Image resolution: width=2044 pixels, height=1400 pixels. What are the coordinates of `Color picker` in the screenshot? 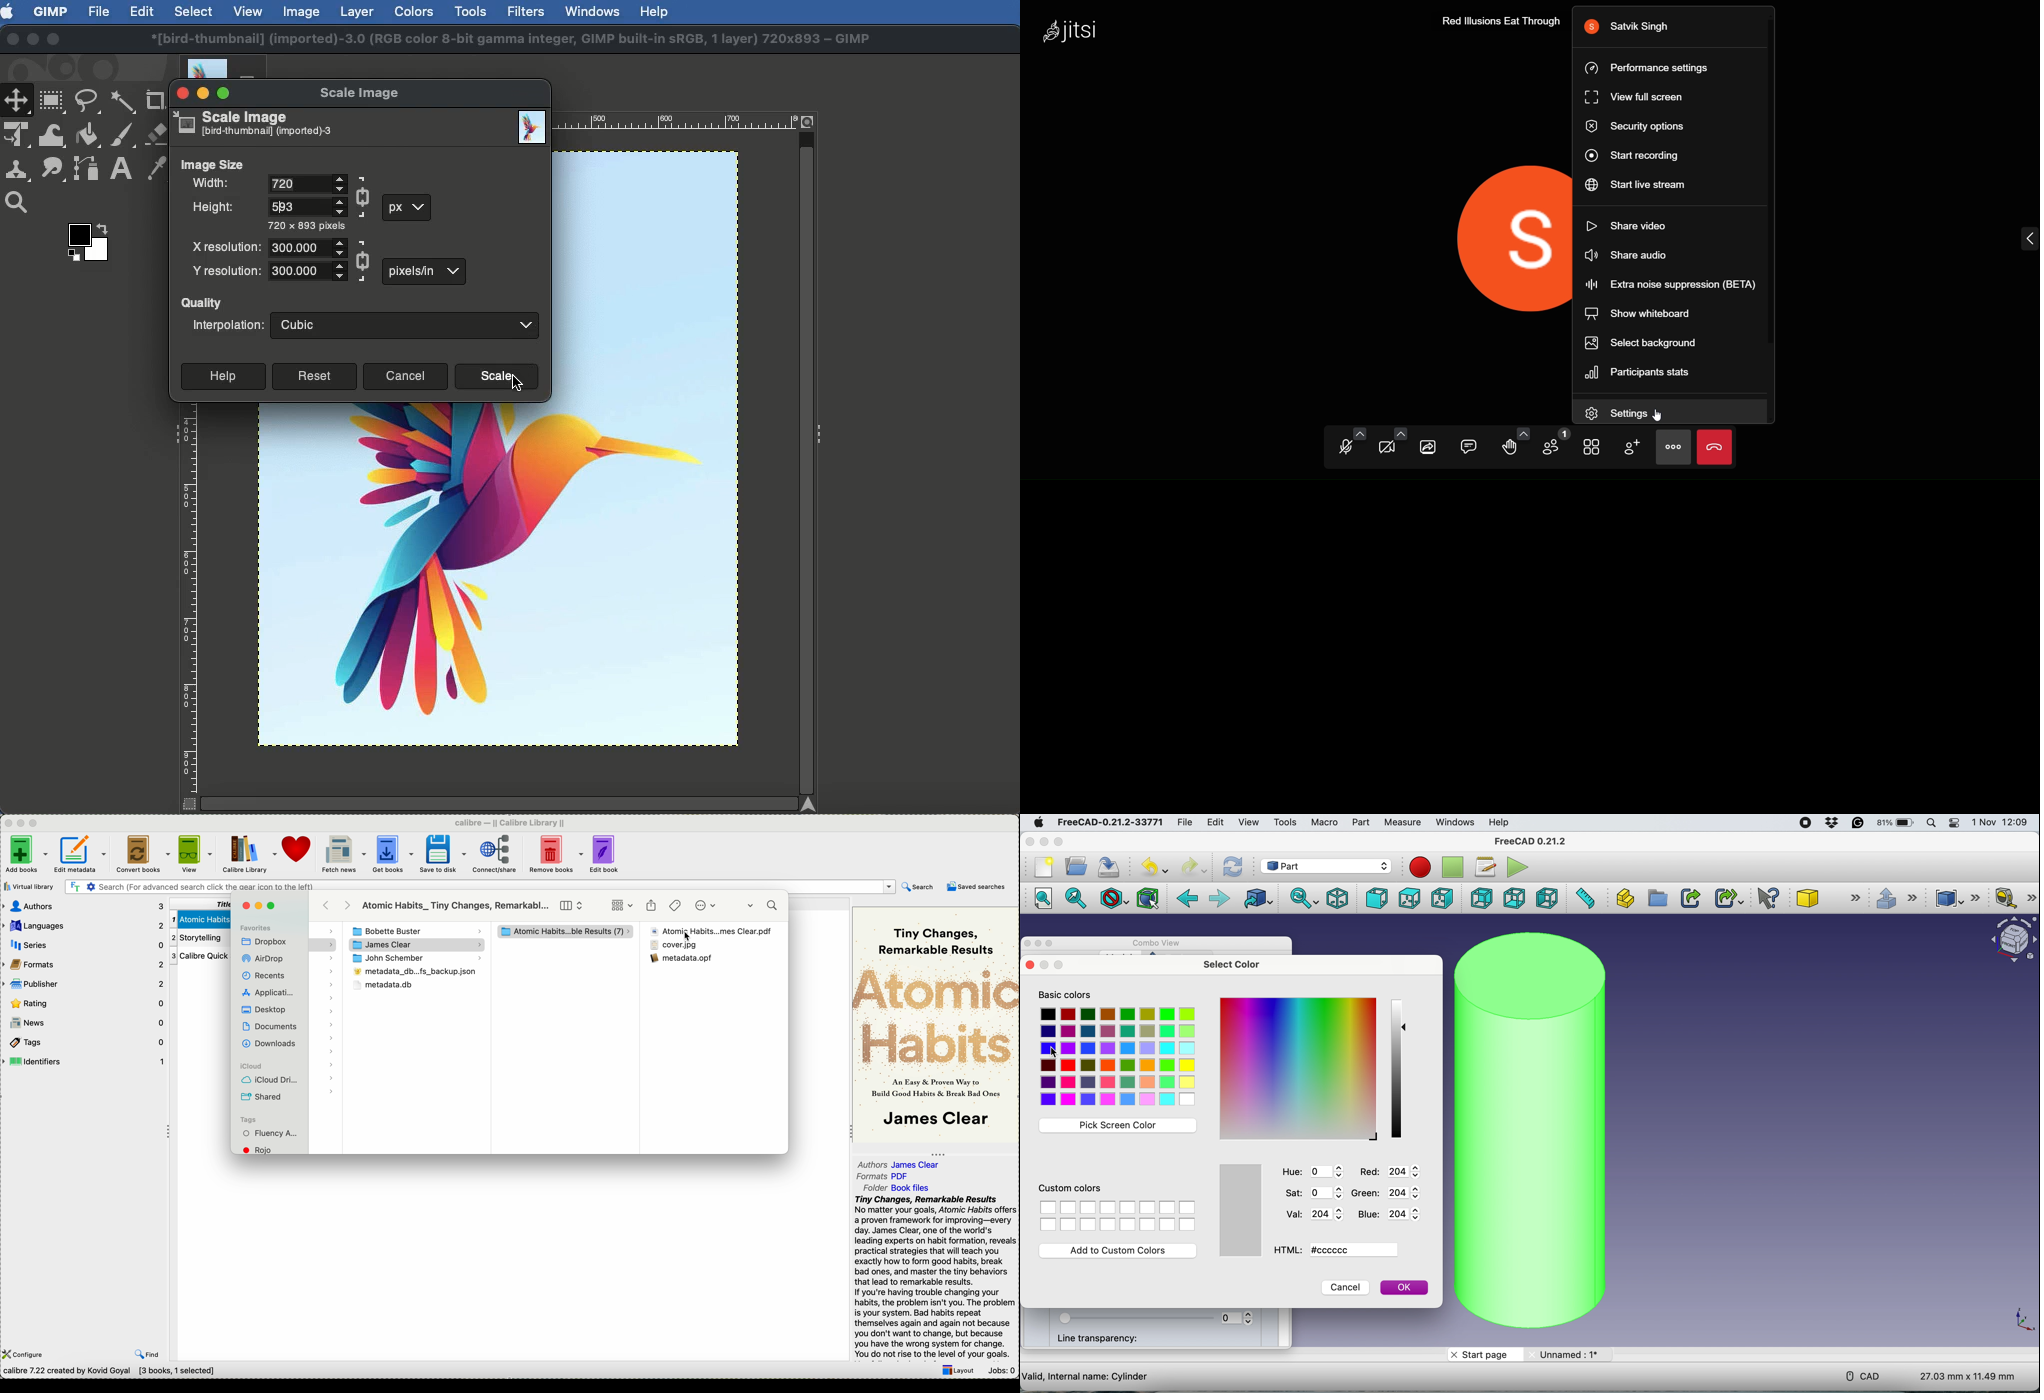 It's located at (157, 169).